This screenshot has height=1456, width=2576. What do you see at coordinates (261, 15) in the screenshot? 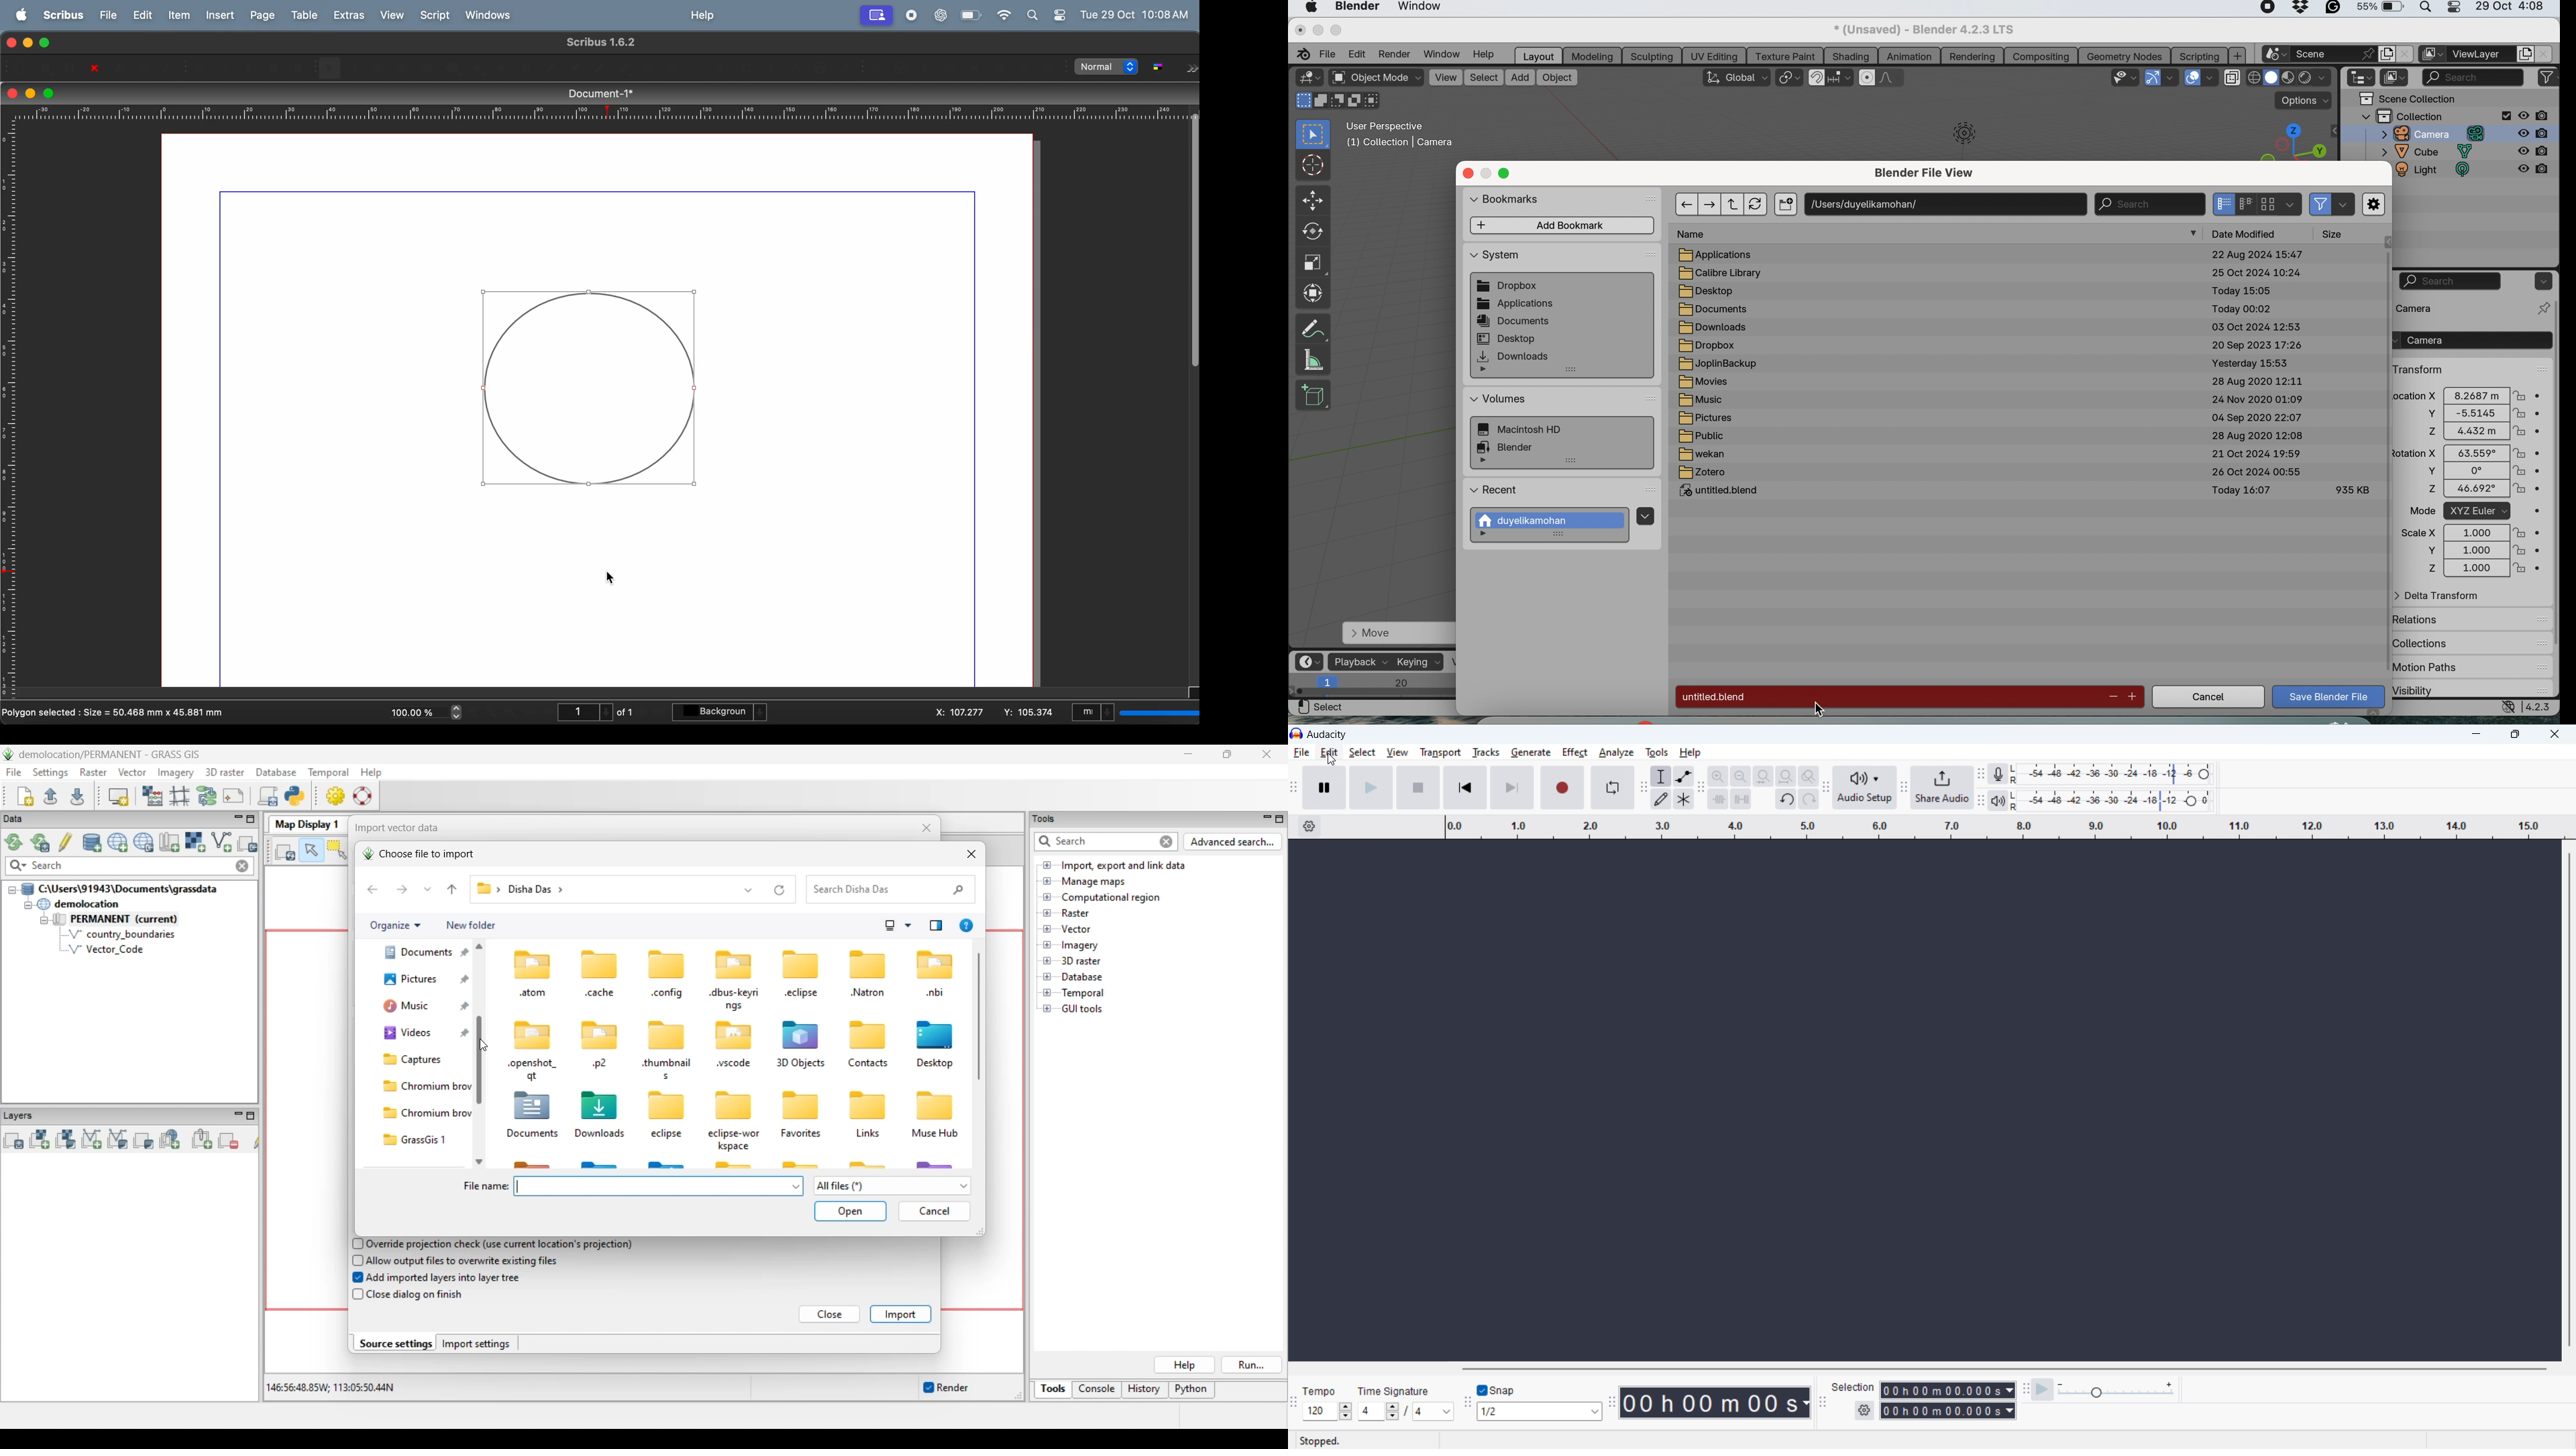
I see `page` at bounding box center [261, 15].